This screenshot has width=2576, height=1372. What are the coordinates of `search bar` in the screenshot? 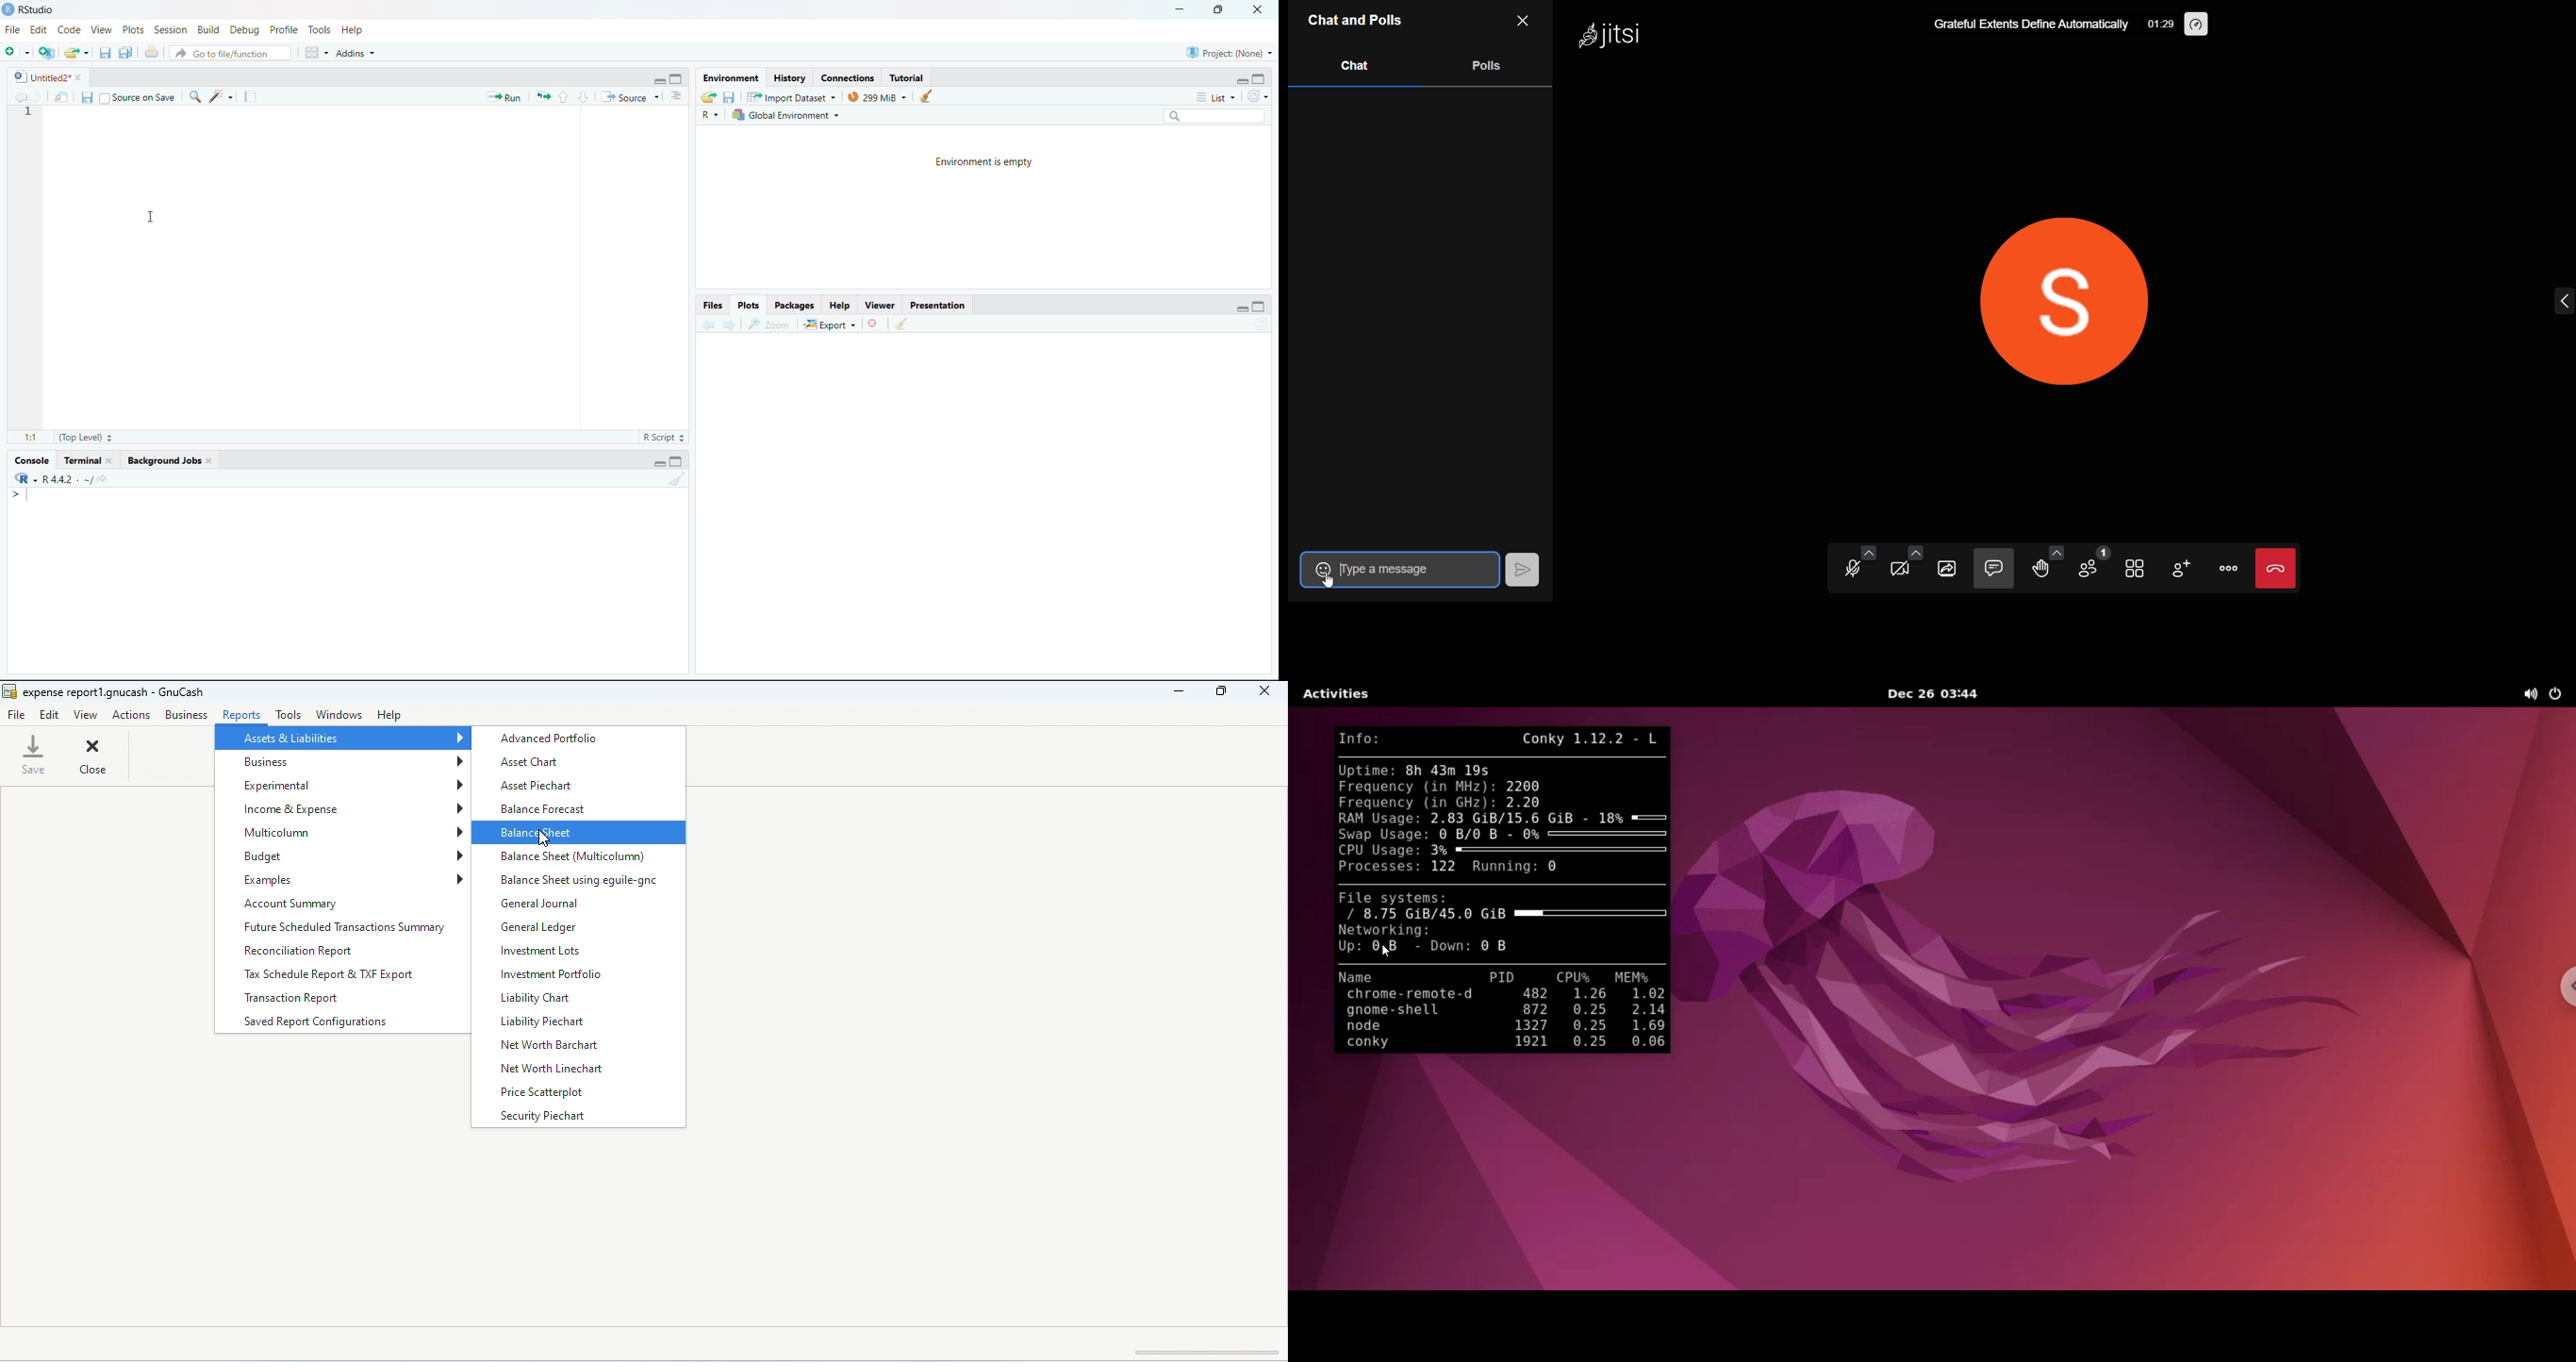 It's located at (1214, 116).